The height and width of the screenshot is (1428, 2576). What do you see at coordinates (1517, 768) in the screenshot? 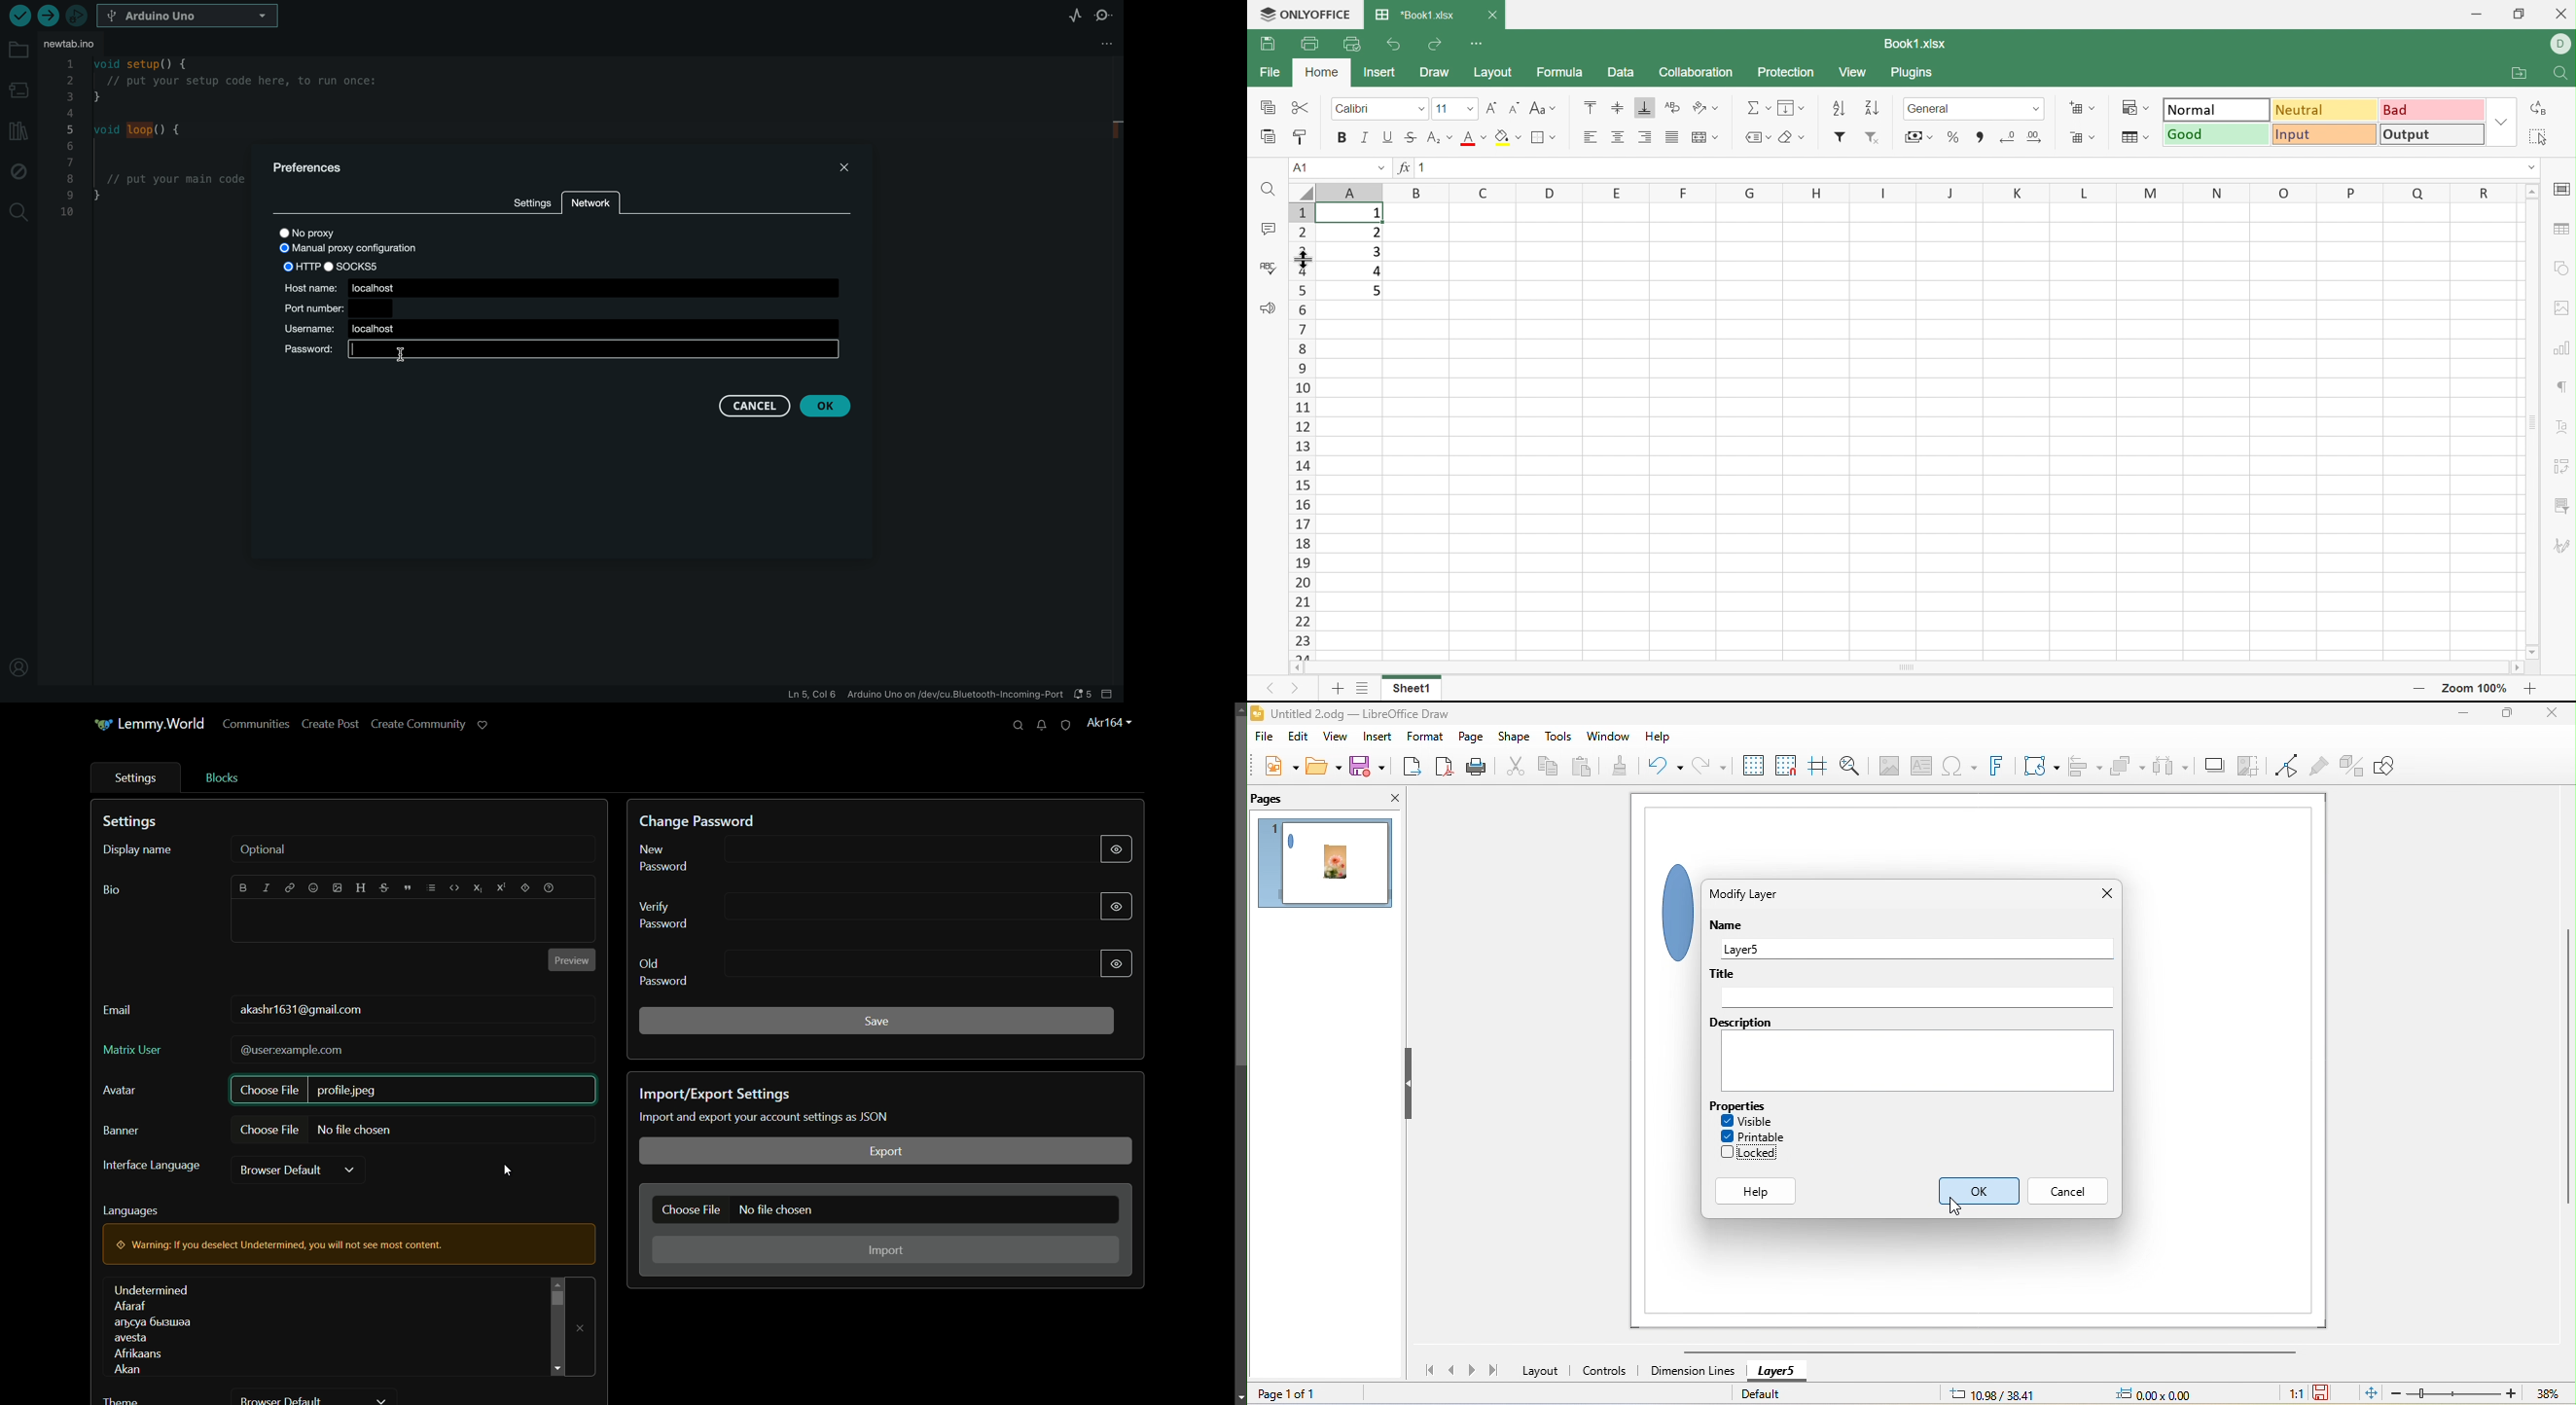
I see `cut` at bounding box center [1517, 768].